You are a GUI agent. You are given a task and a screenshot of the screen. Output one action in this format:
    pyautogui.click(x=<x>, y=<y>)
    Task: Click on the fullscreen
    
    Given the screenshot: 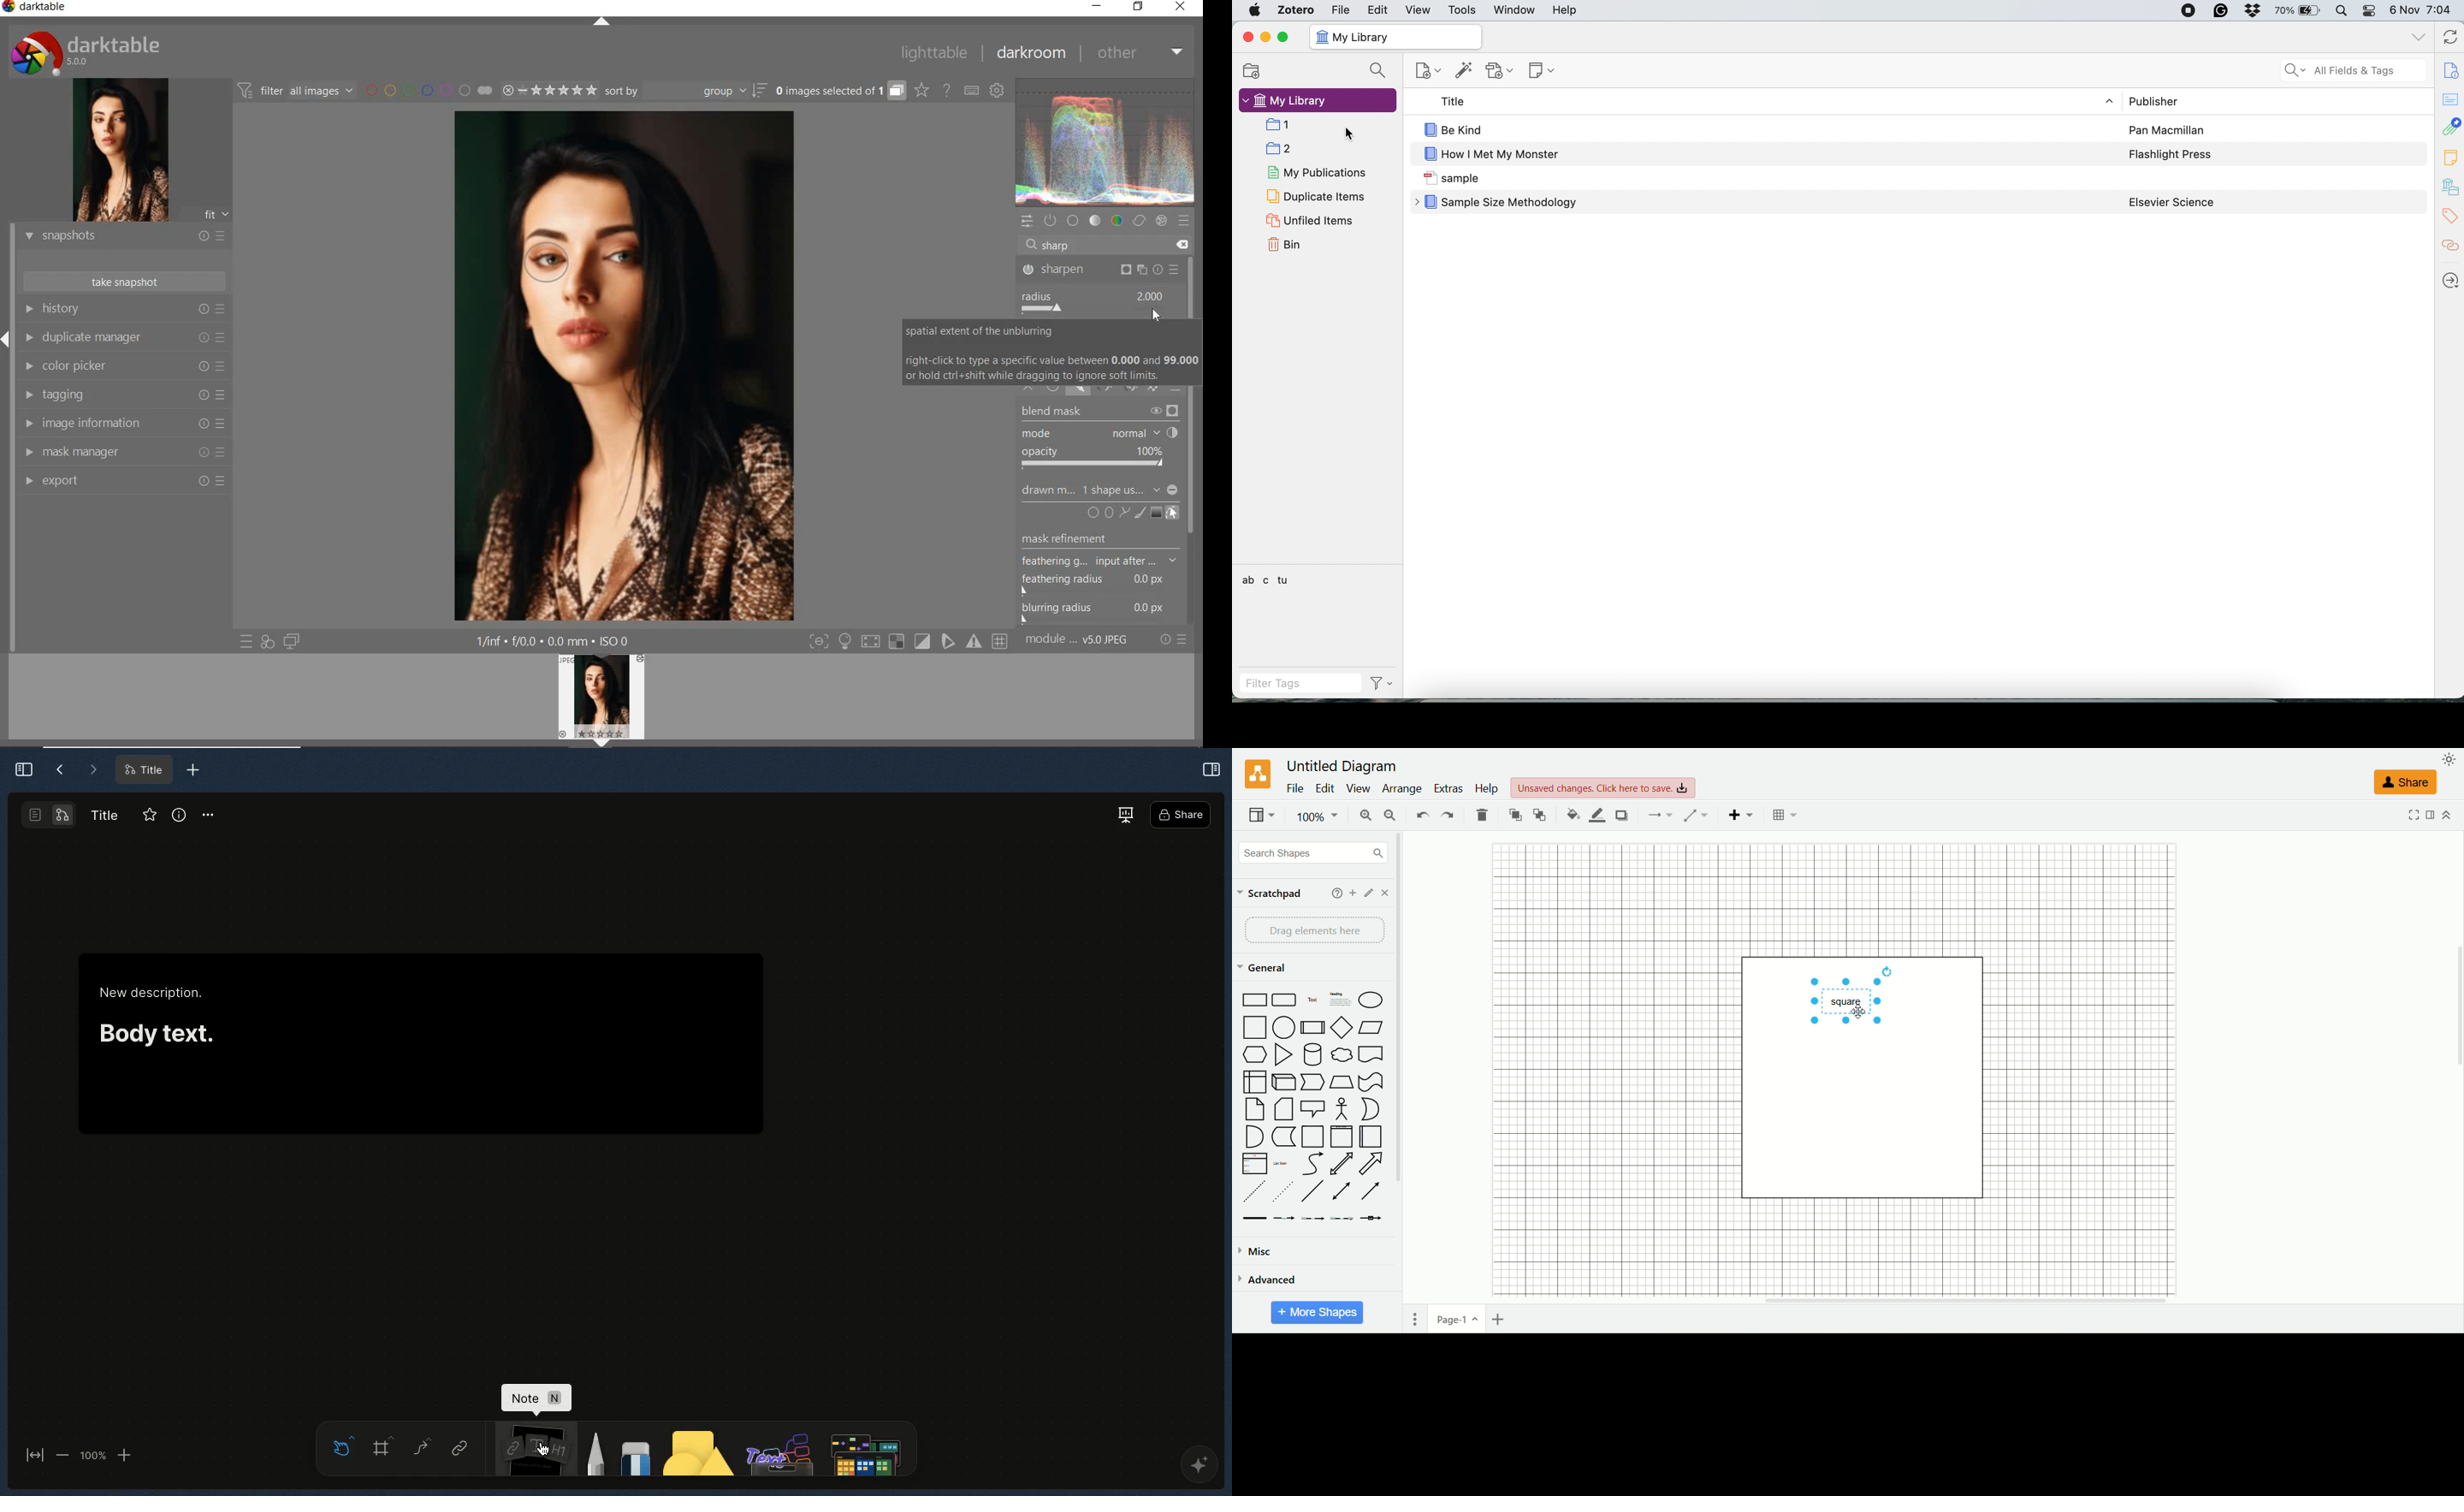 What is the action you would take?
    pyautogui.click(x=2412, y=815)
    